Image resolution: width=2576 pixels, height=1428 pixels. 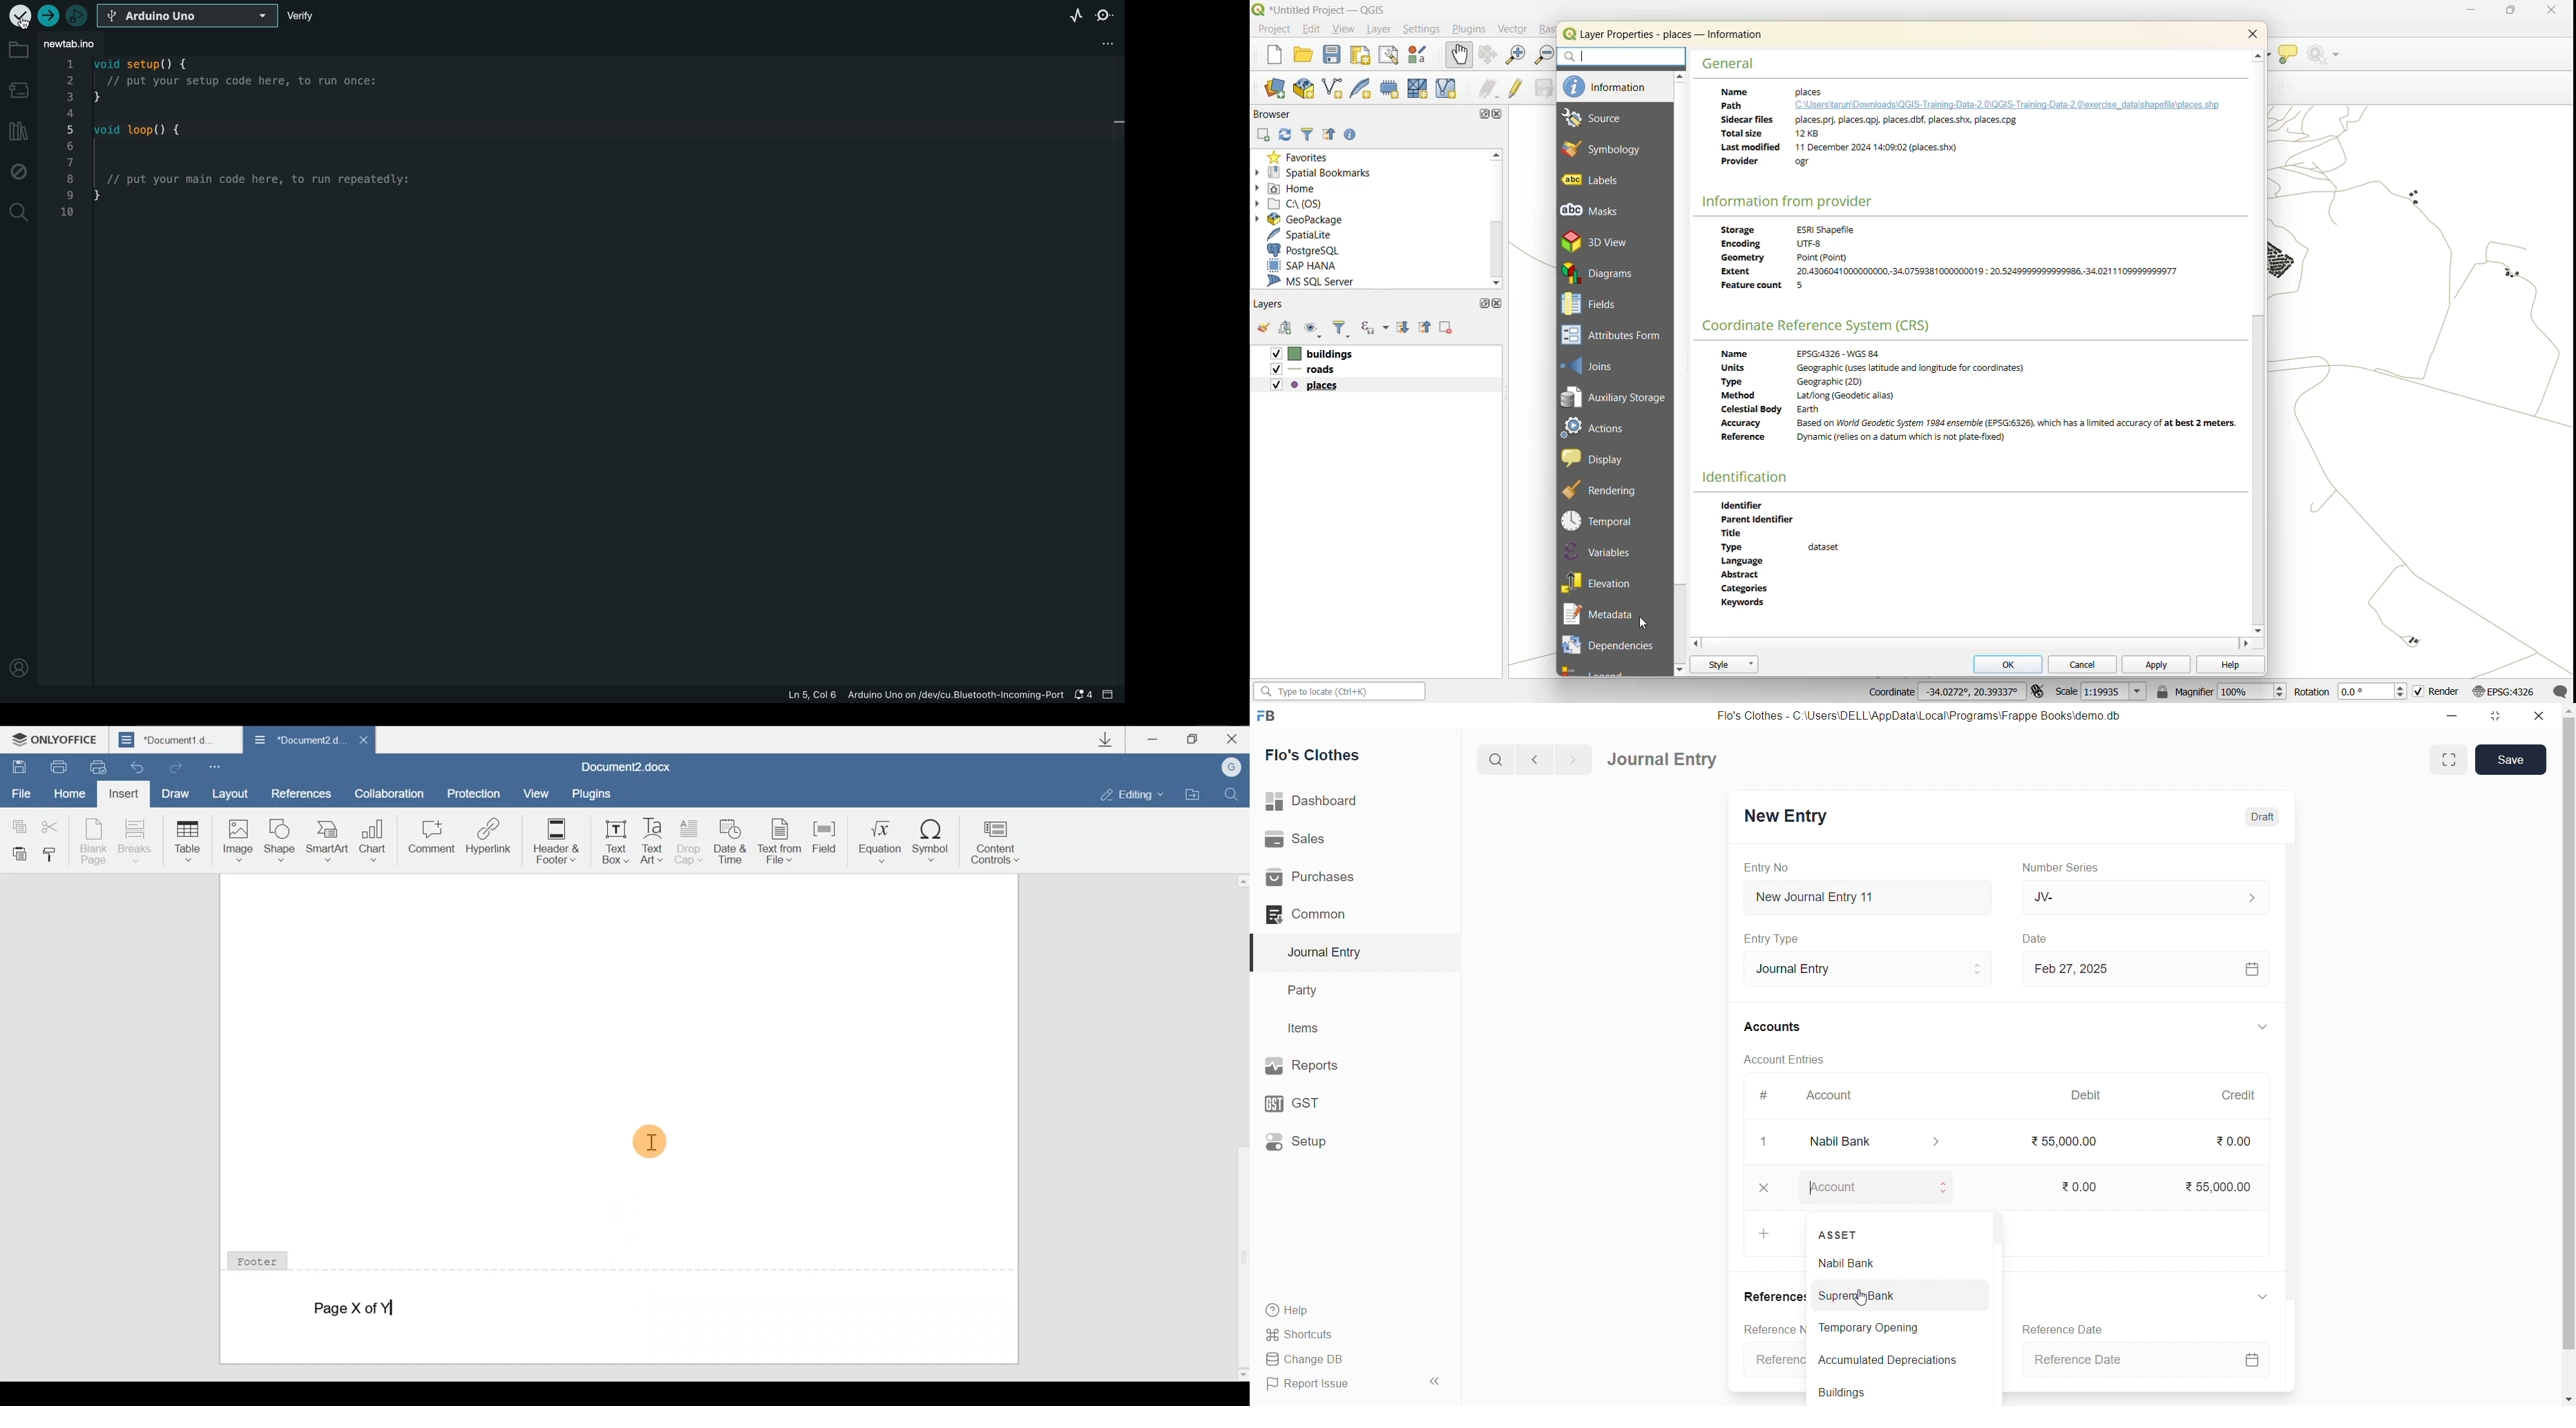 What do you see at coordinates (1889, 1394) in the screenshot?
I see `Buildings` at bounding box center [1889, 1394].